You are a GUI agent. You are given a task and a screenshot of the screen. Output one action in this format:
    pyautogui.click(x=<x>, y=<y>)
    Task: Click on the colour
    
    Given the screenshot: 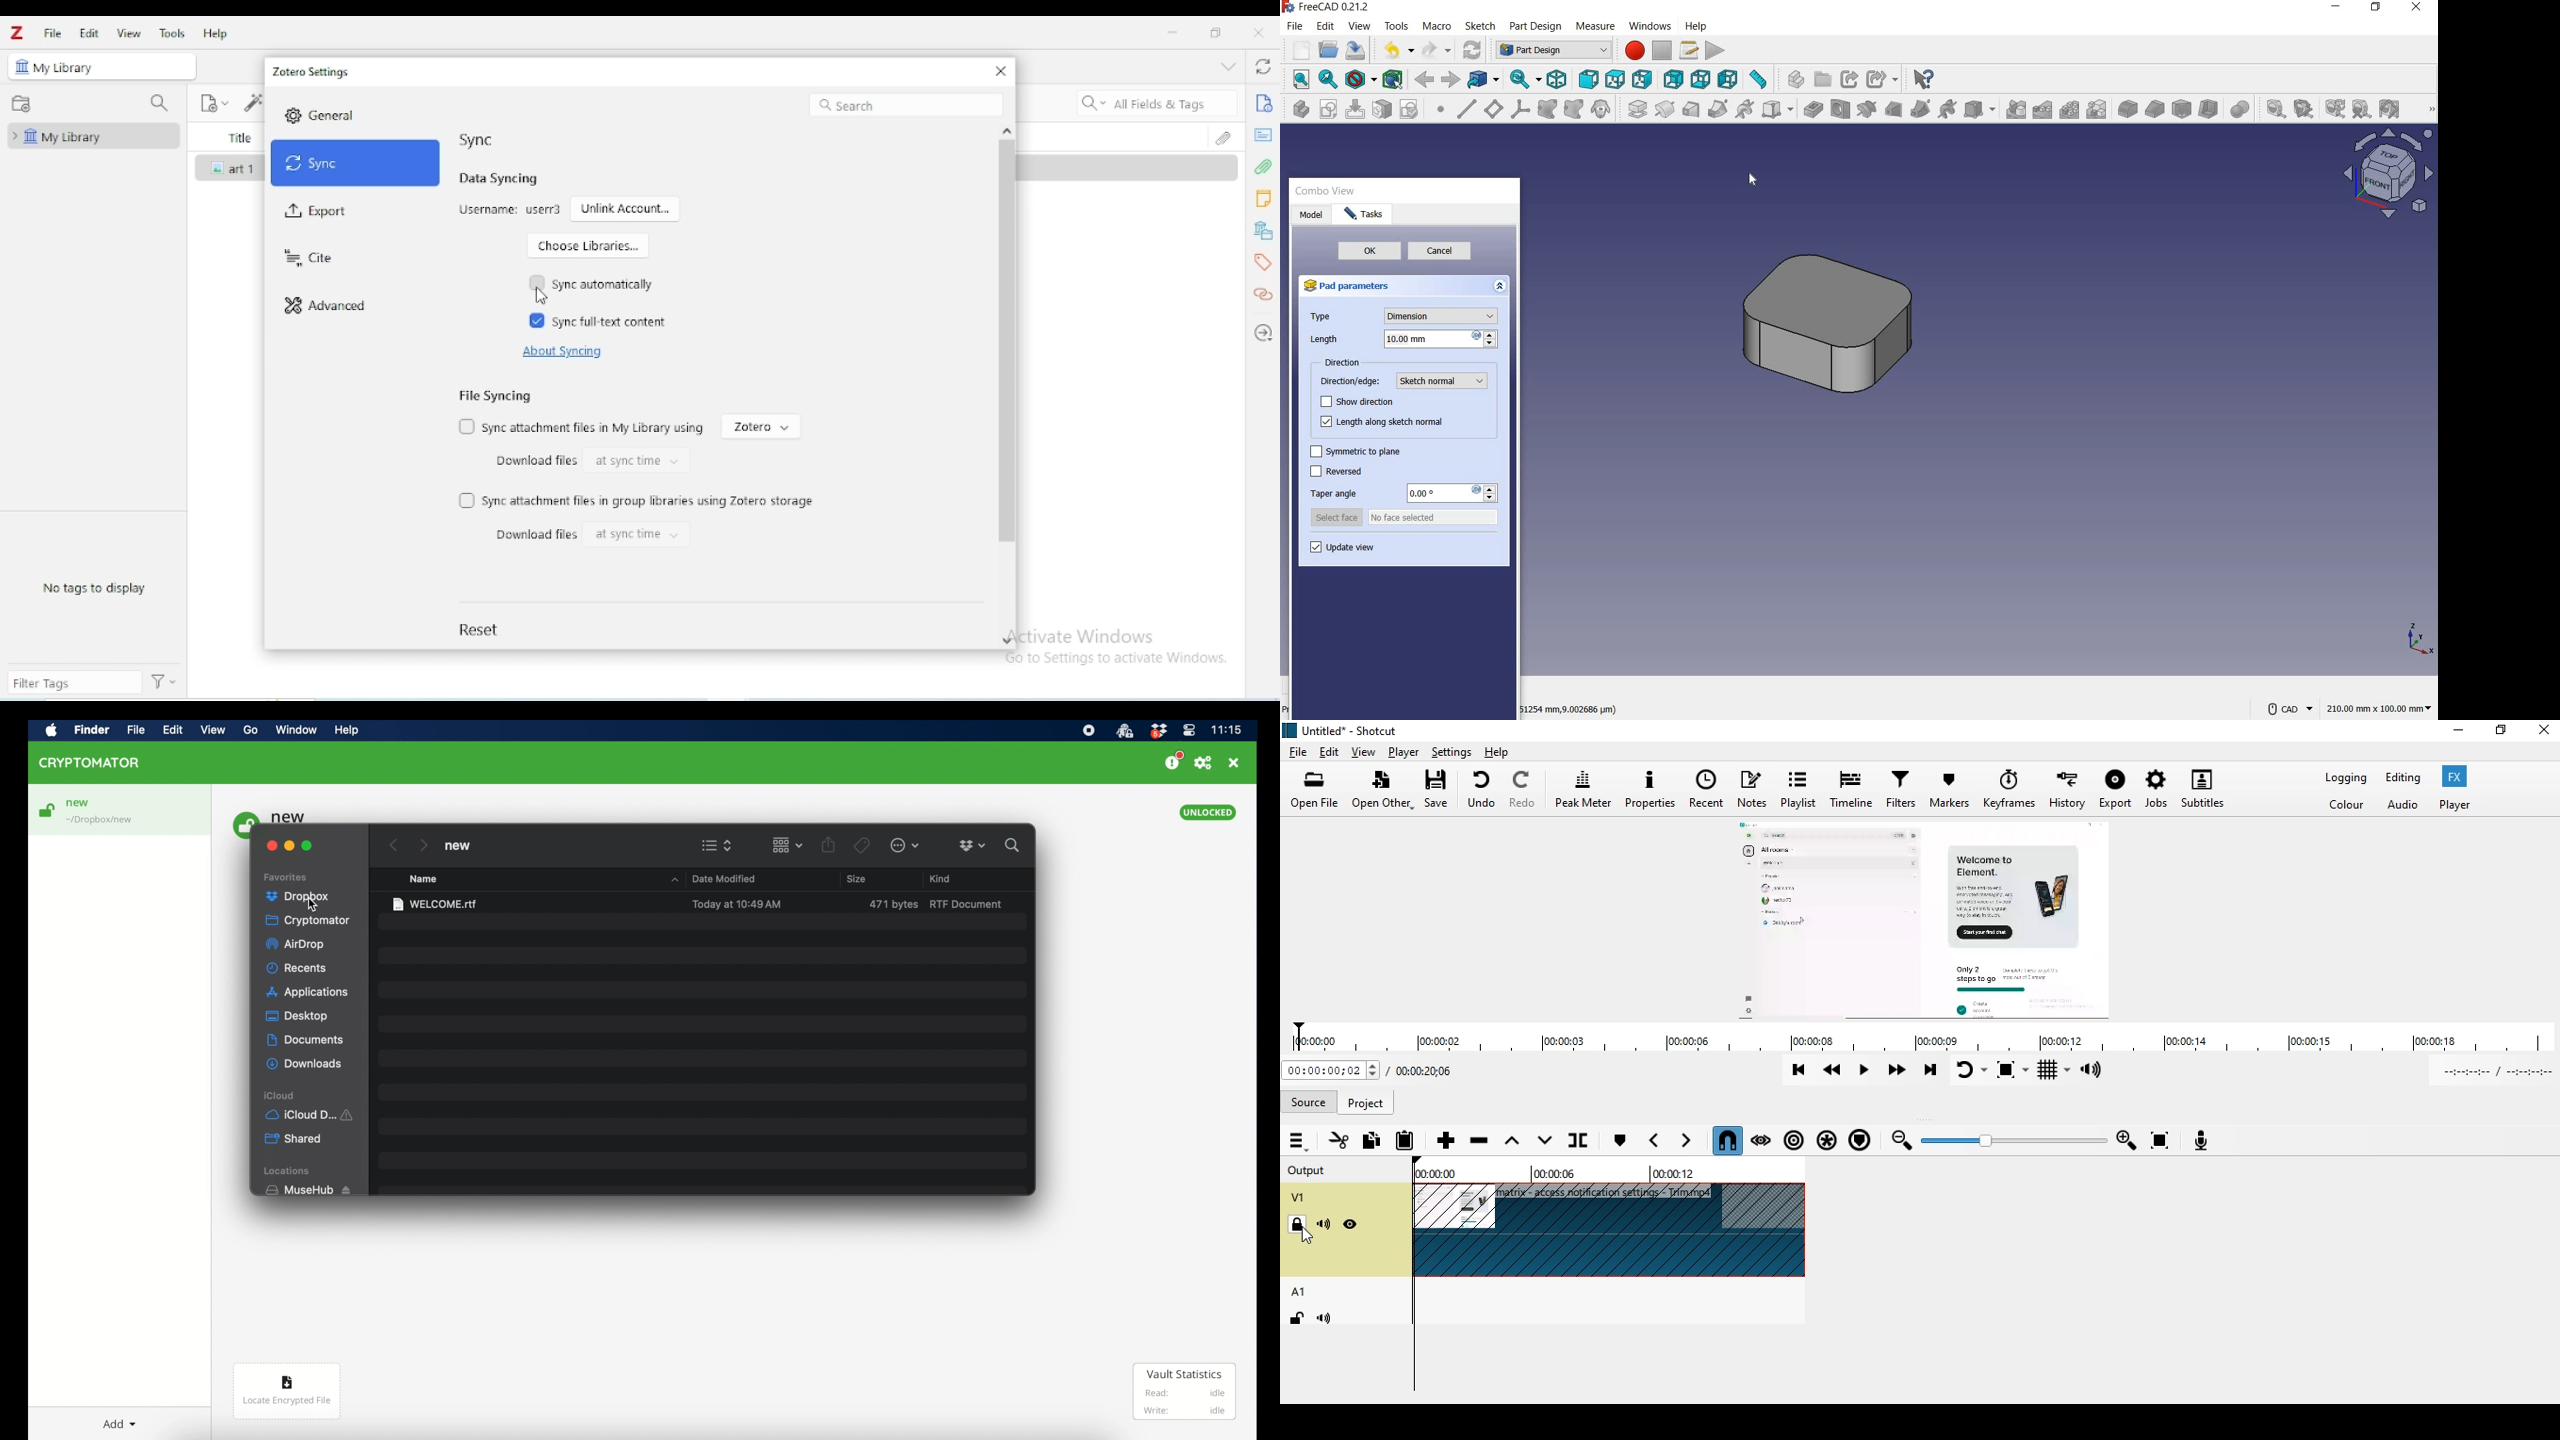 What is the action you would take?
    pyautogui.click(x=2347, y=807)
    